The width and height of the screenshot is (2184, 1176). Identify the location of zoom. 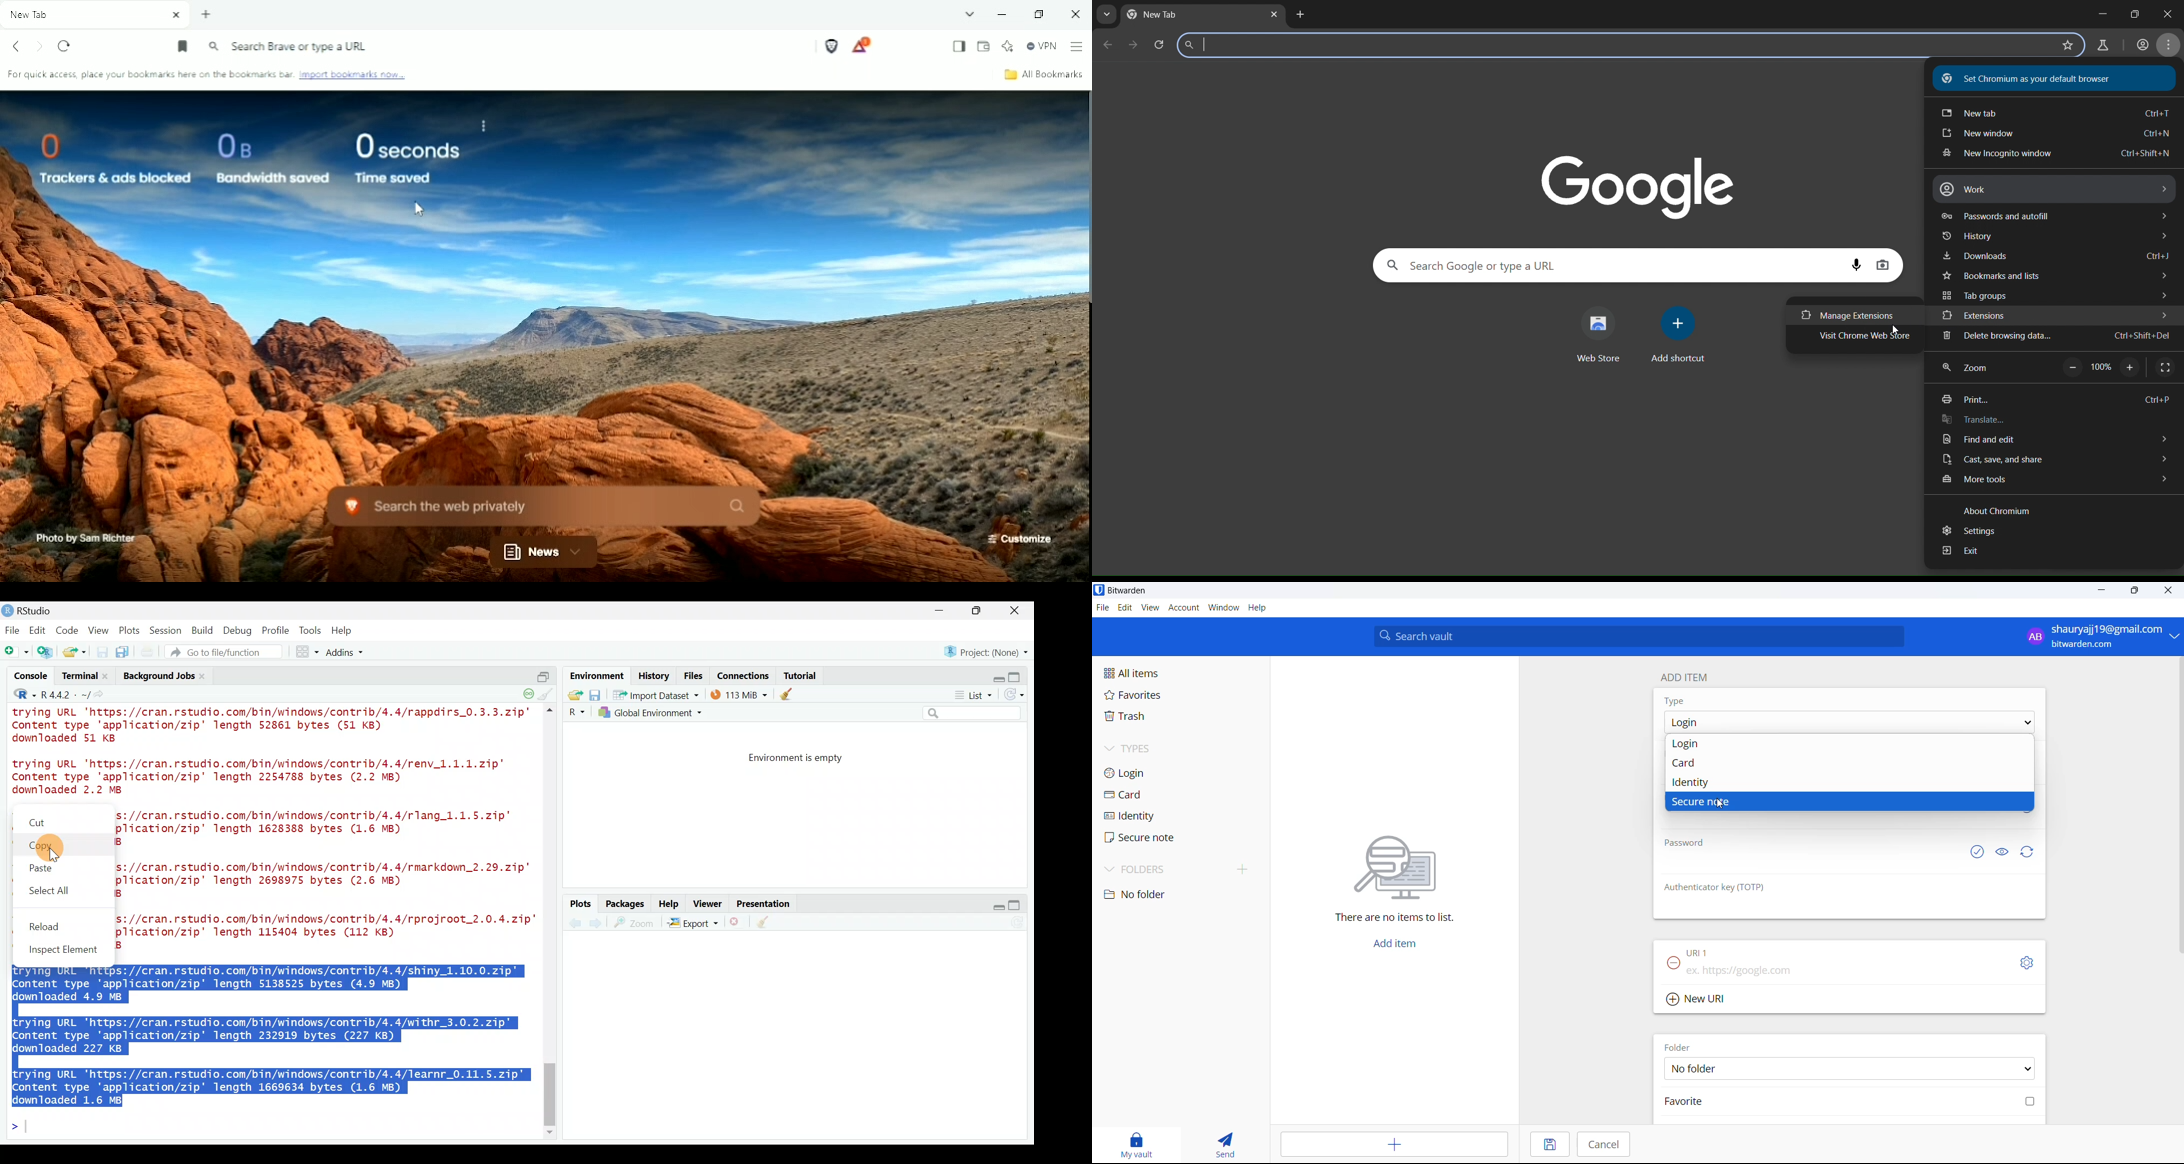
(1971, 367).